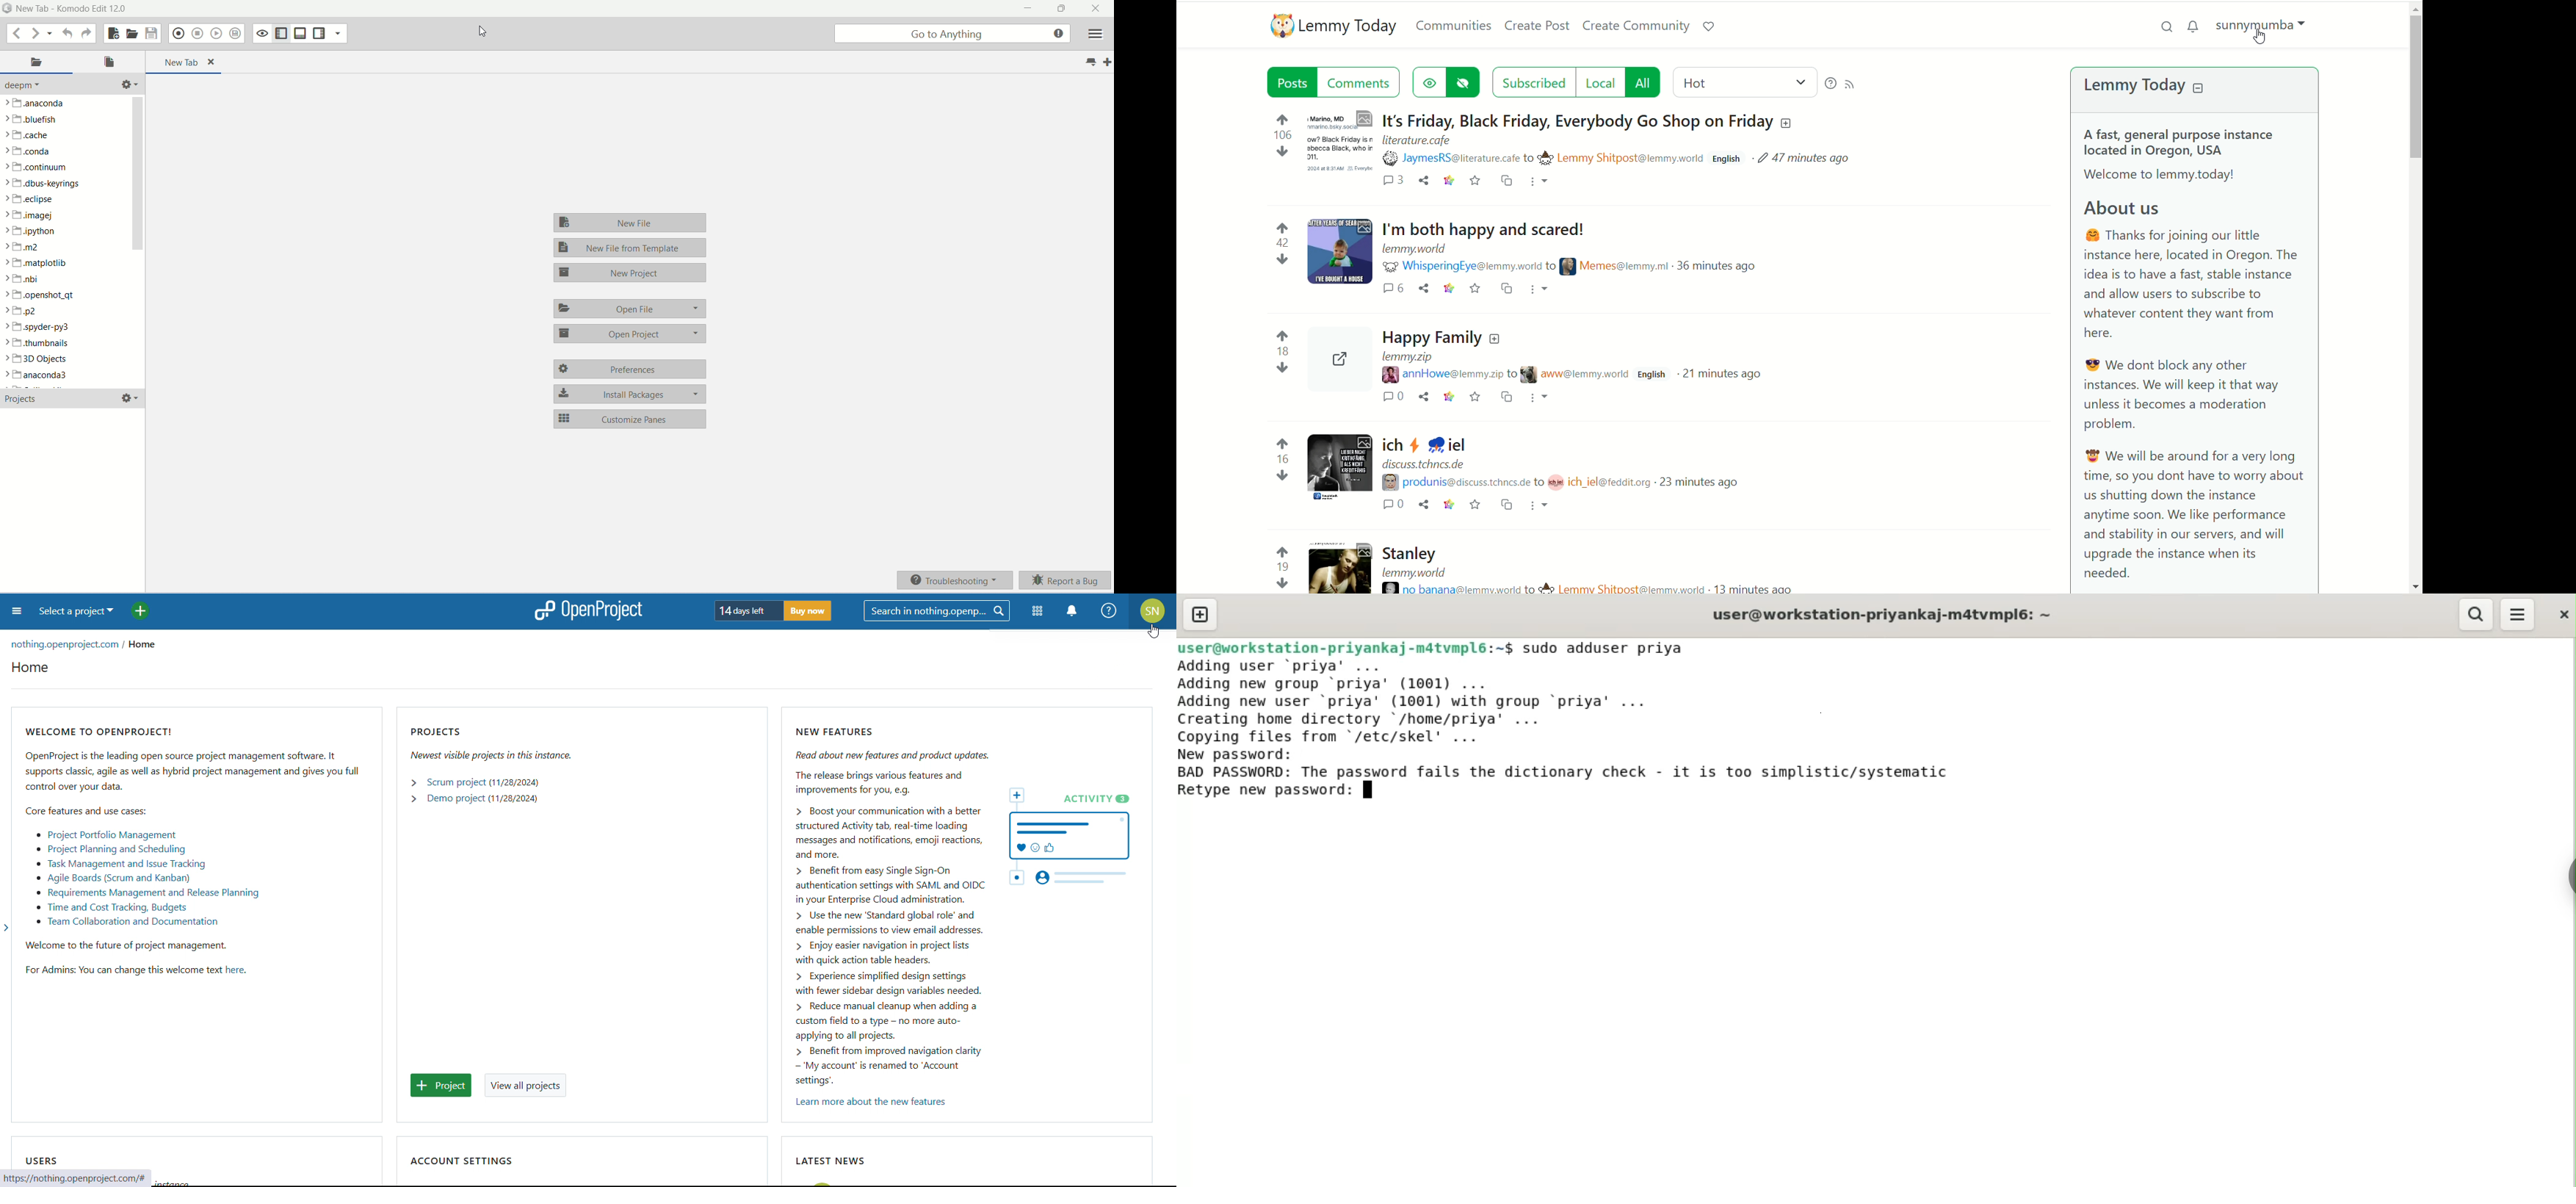 This screenshot has height=1204, width=2576. I want to click on select a project, so click(75, 611).